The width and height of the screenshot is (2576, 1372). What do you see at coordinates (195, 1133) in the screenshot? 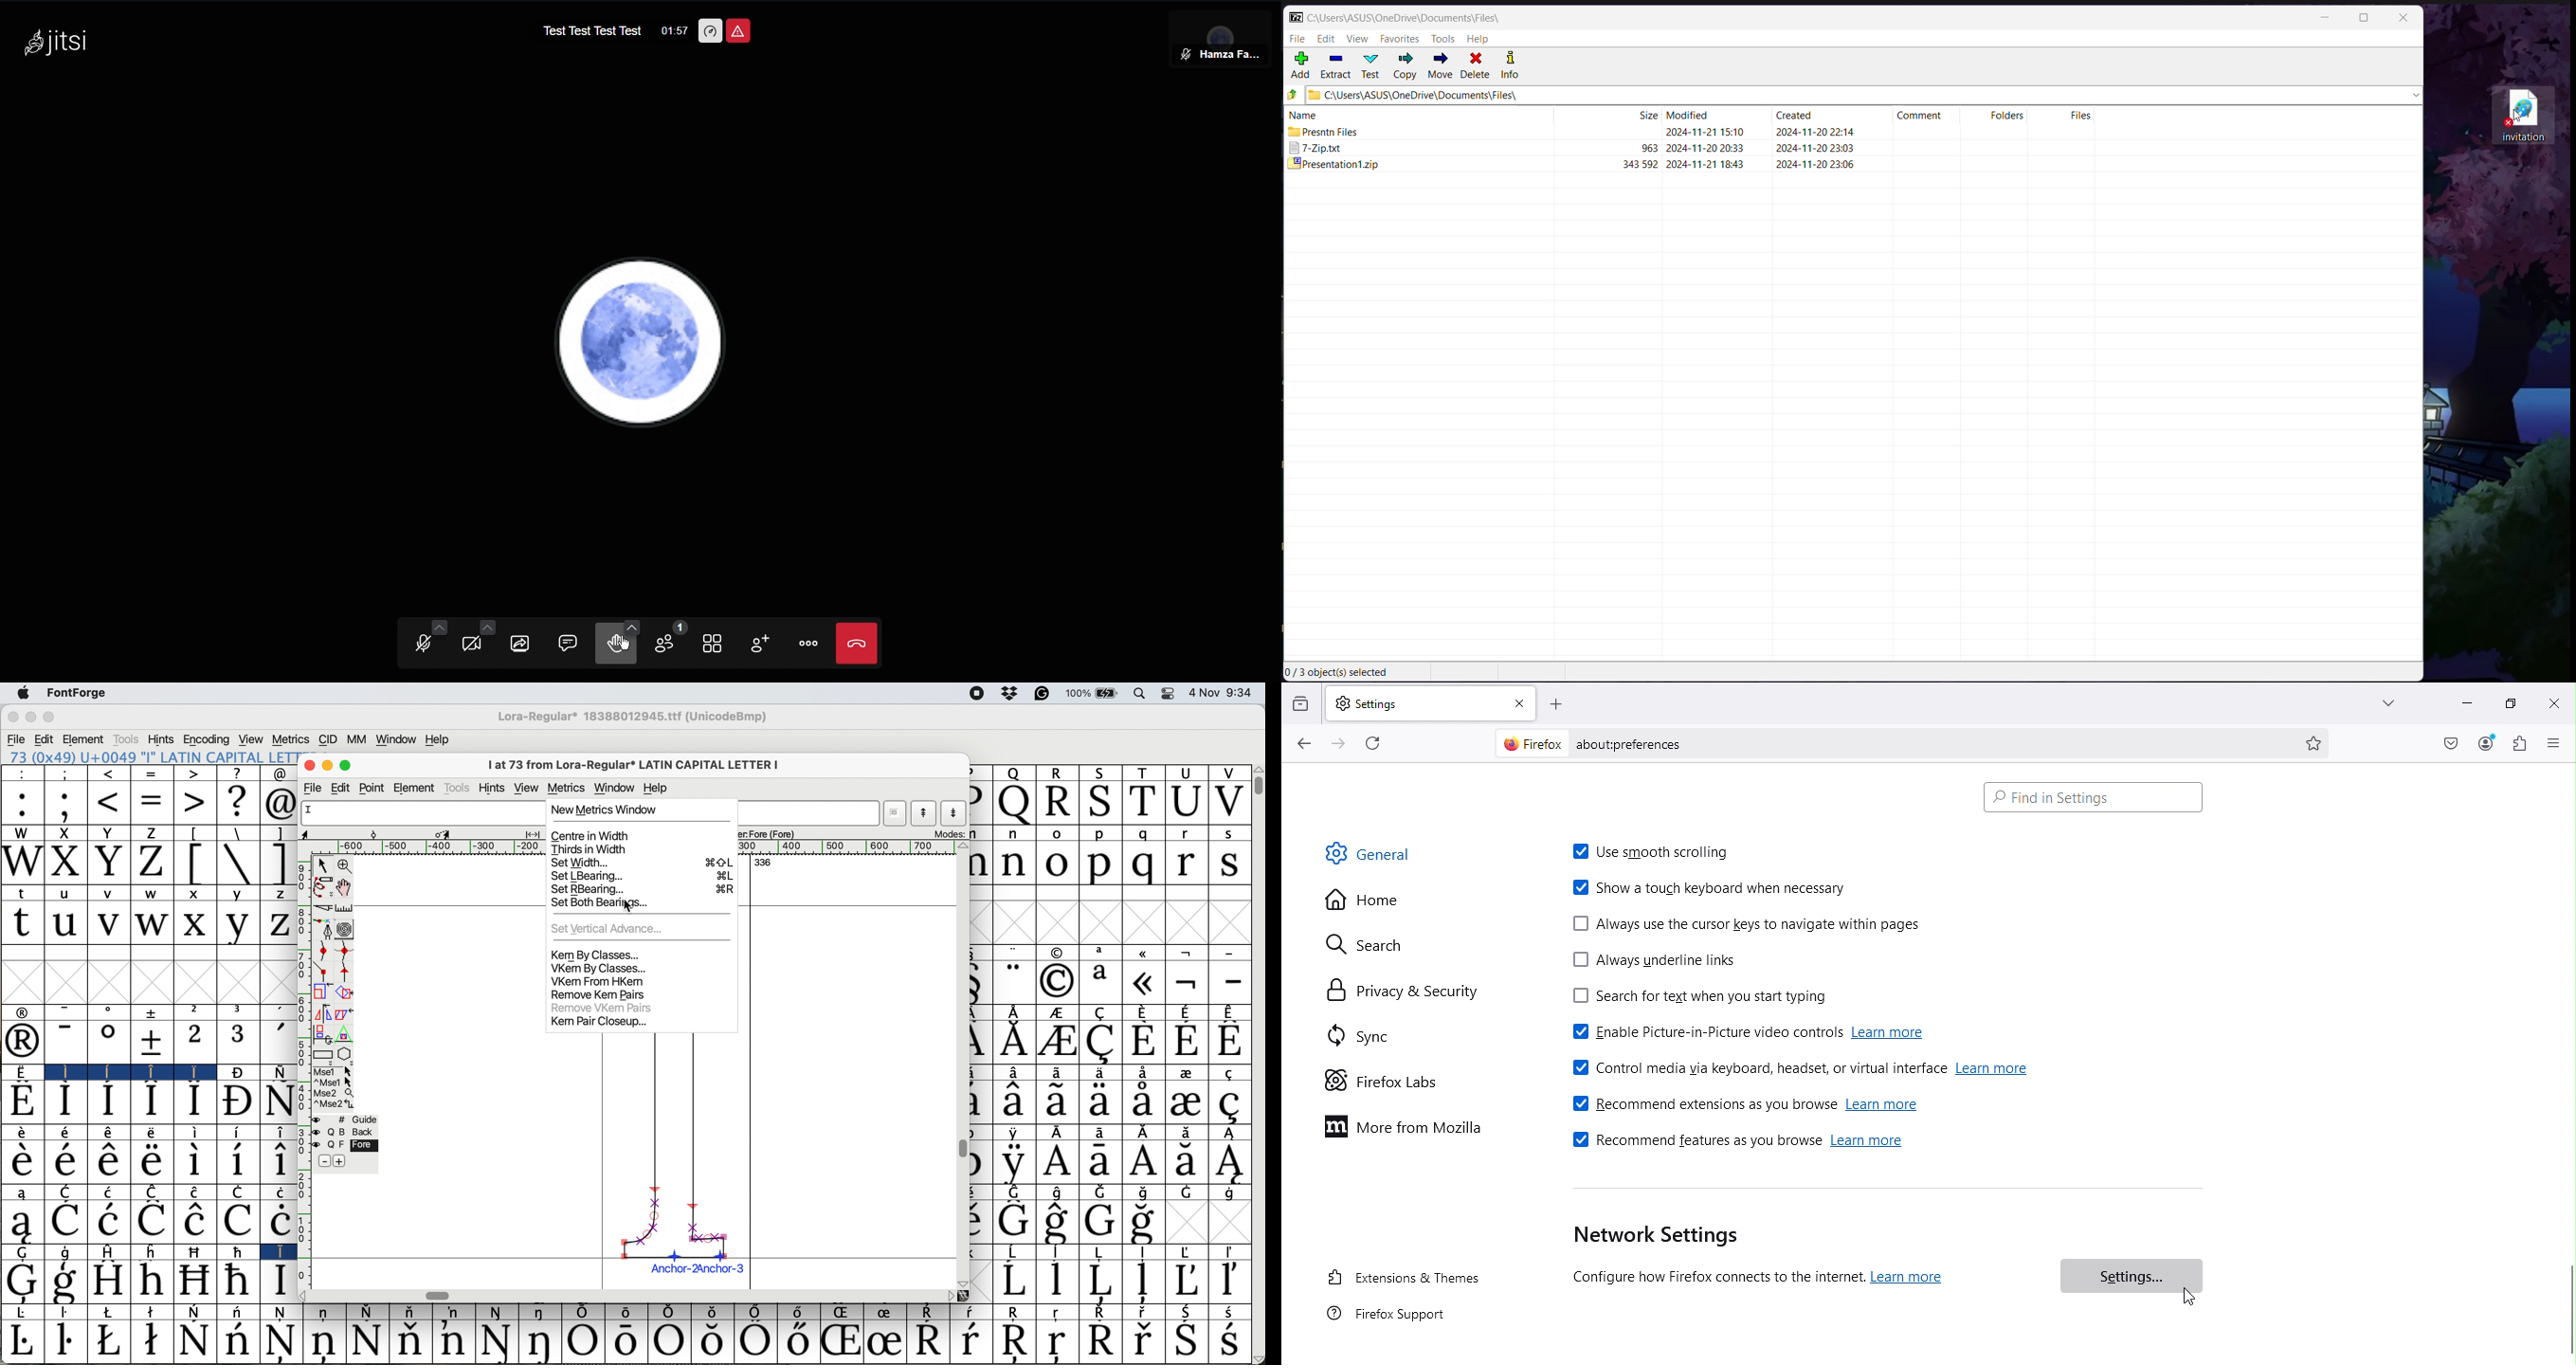
I see `Symbol` at bounding box center [195, 1133].